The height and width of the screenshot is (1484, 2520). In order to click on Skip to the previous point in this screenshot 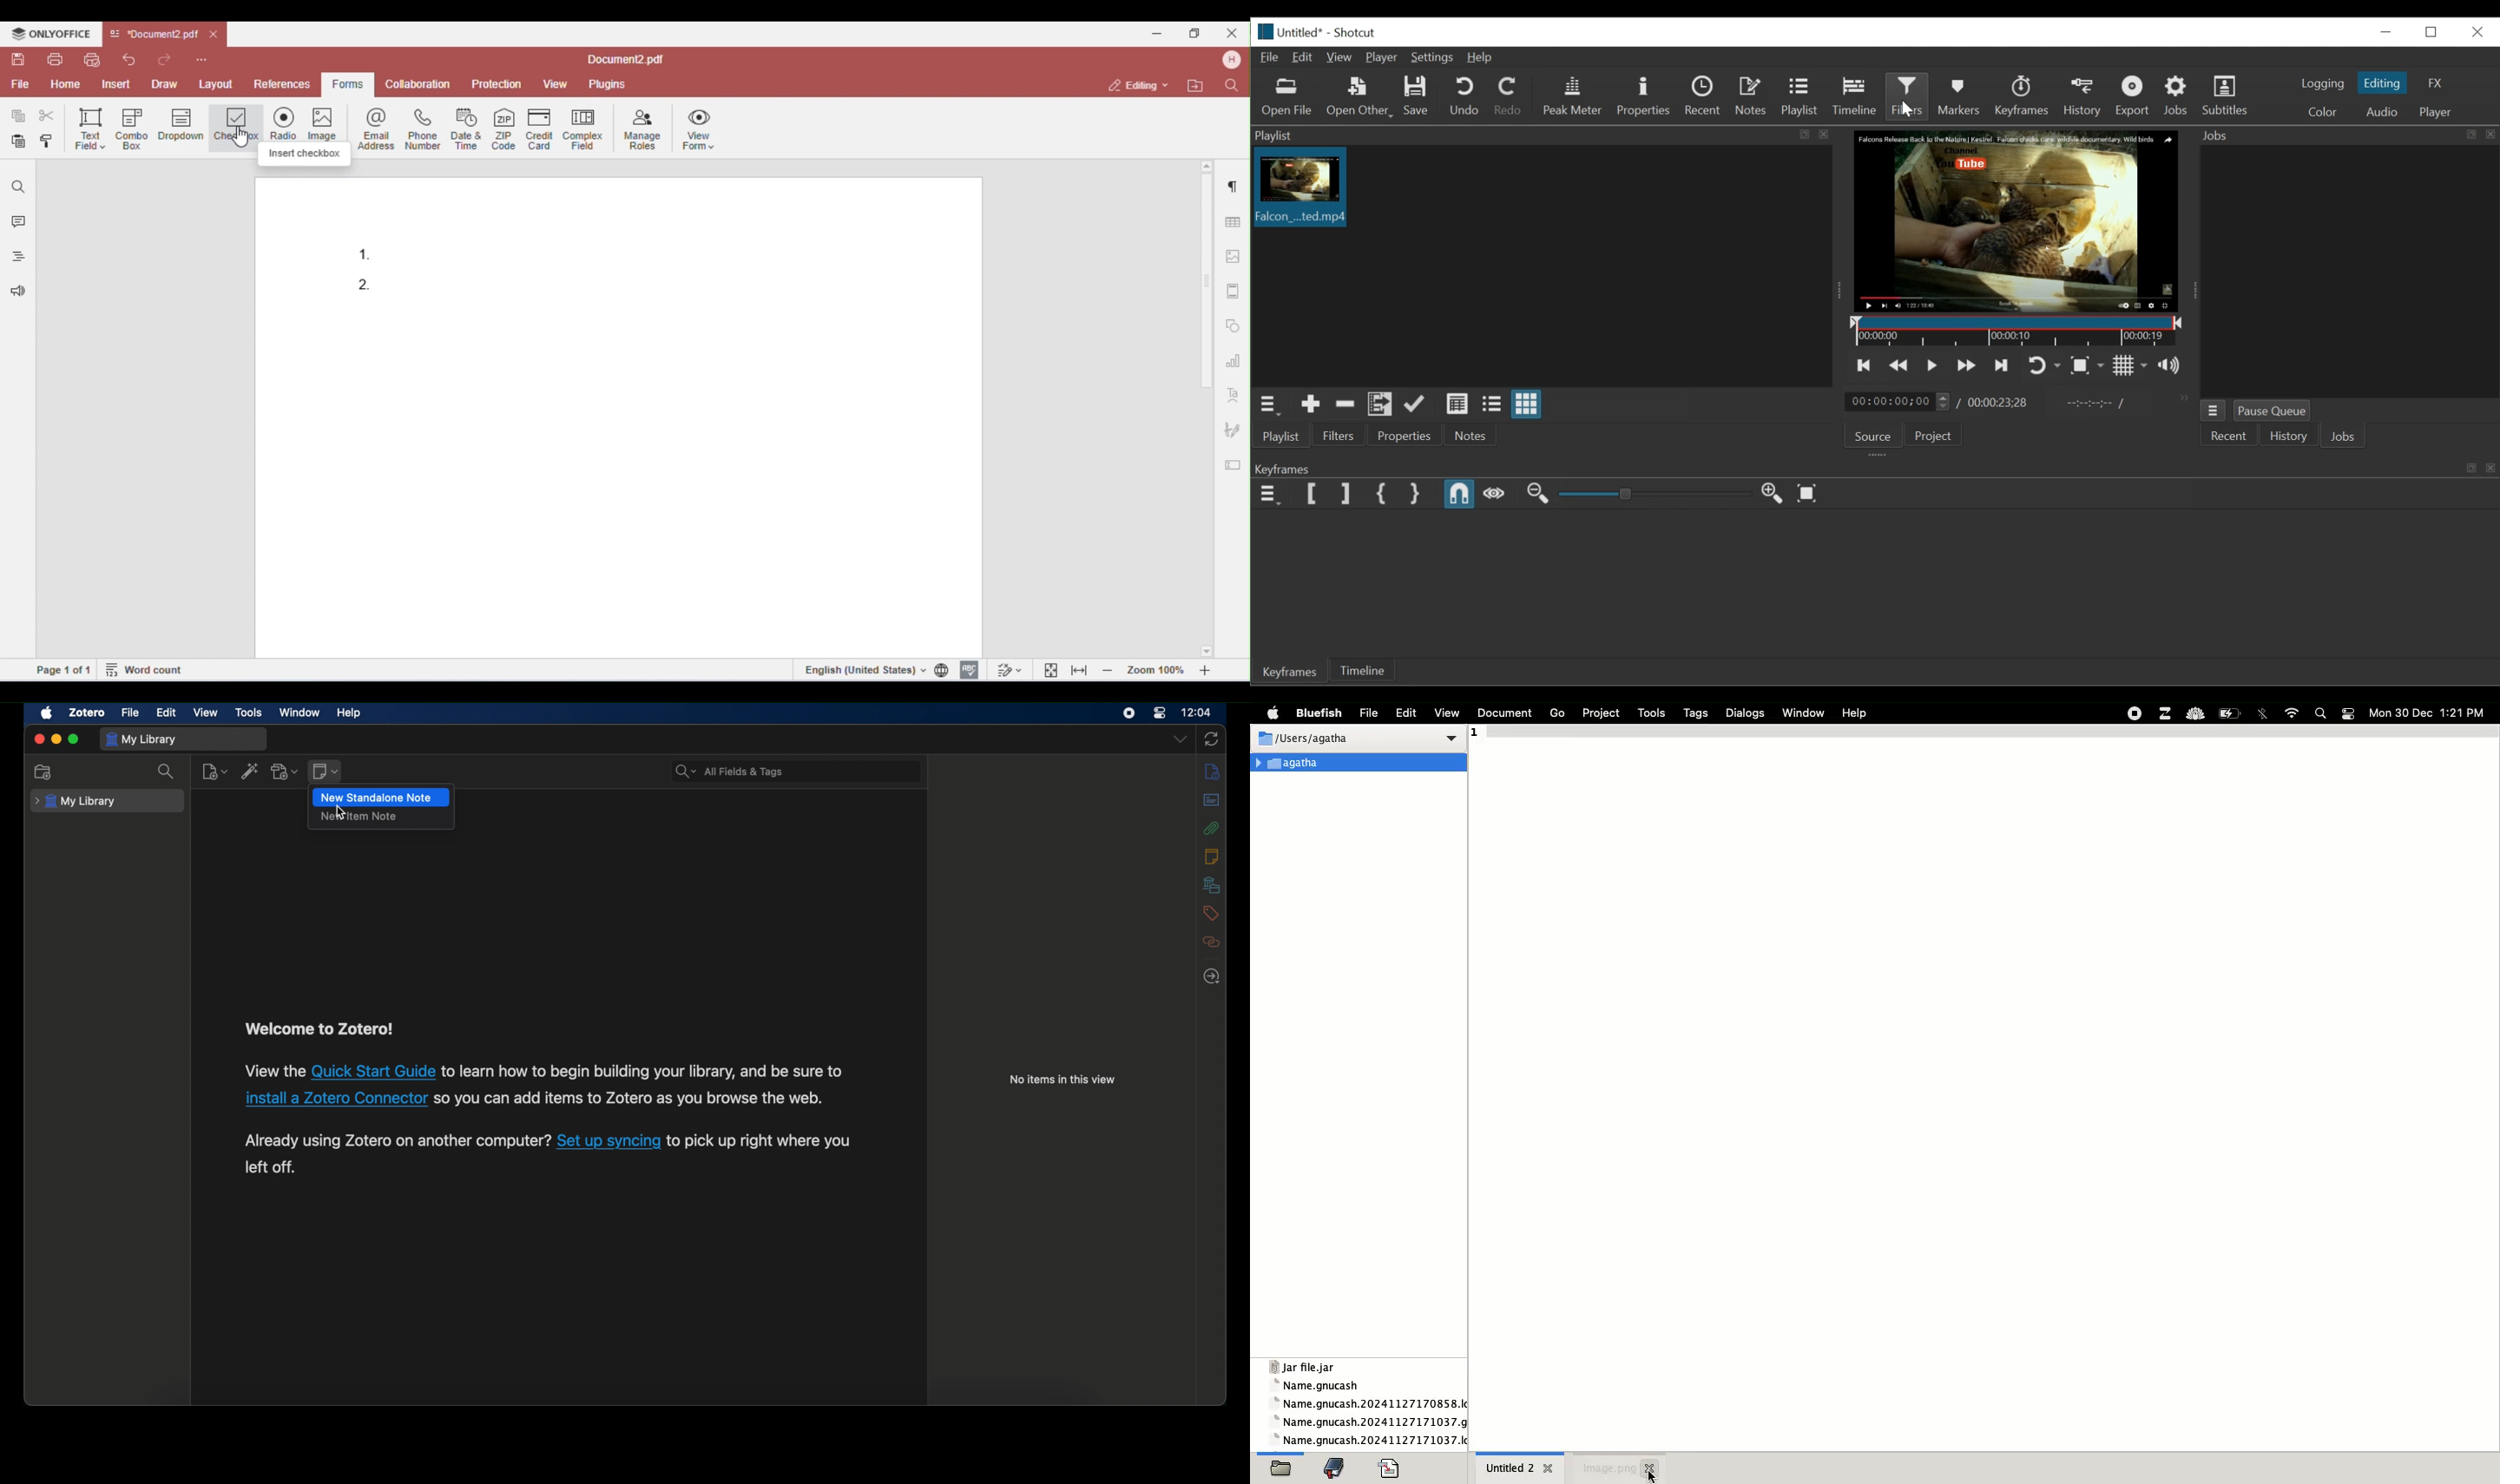, I will do `click(1865, 364)`.